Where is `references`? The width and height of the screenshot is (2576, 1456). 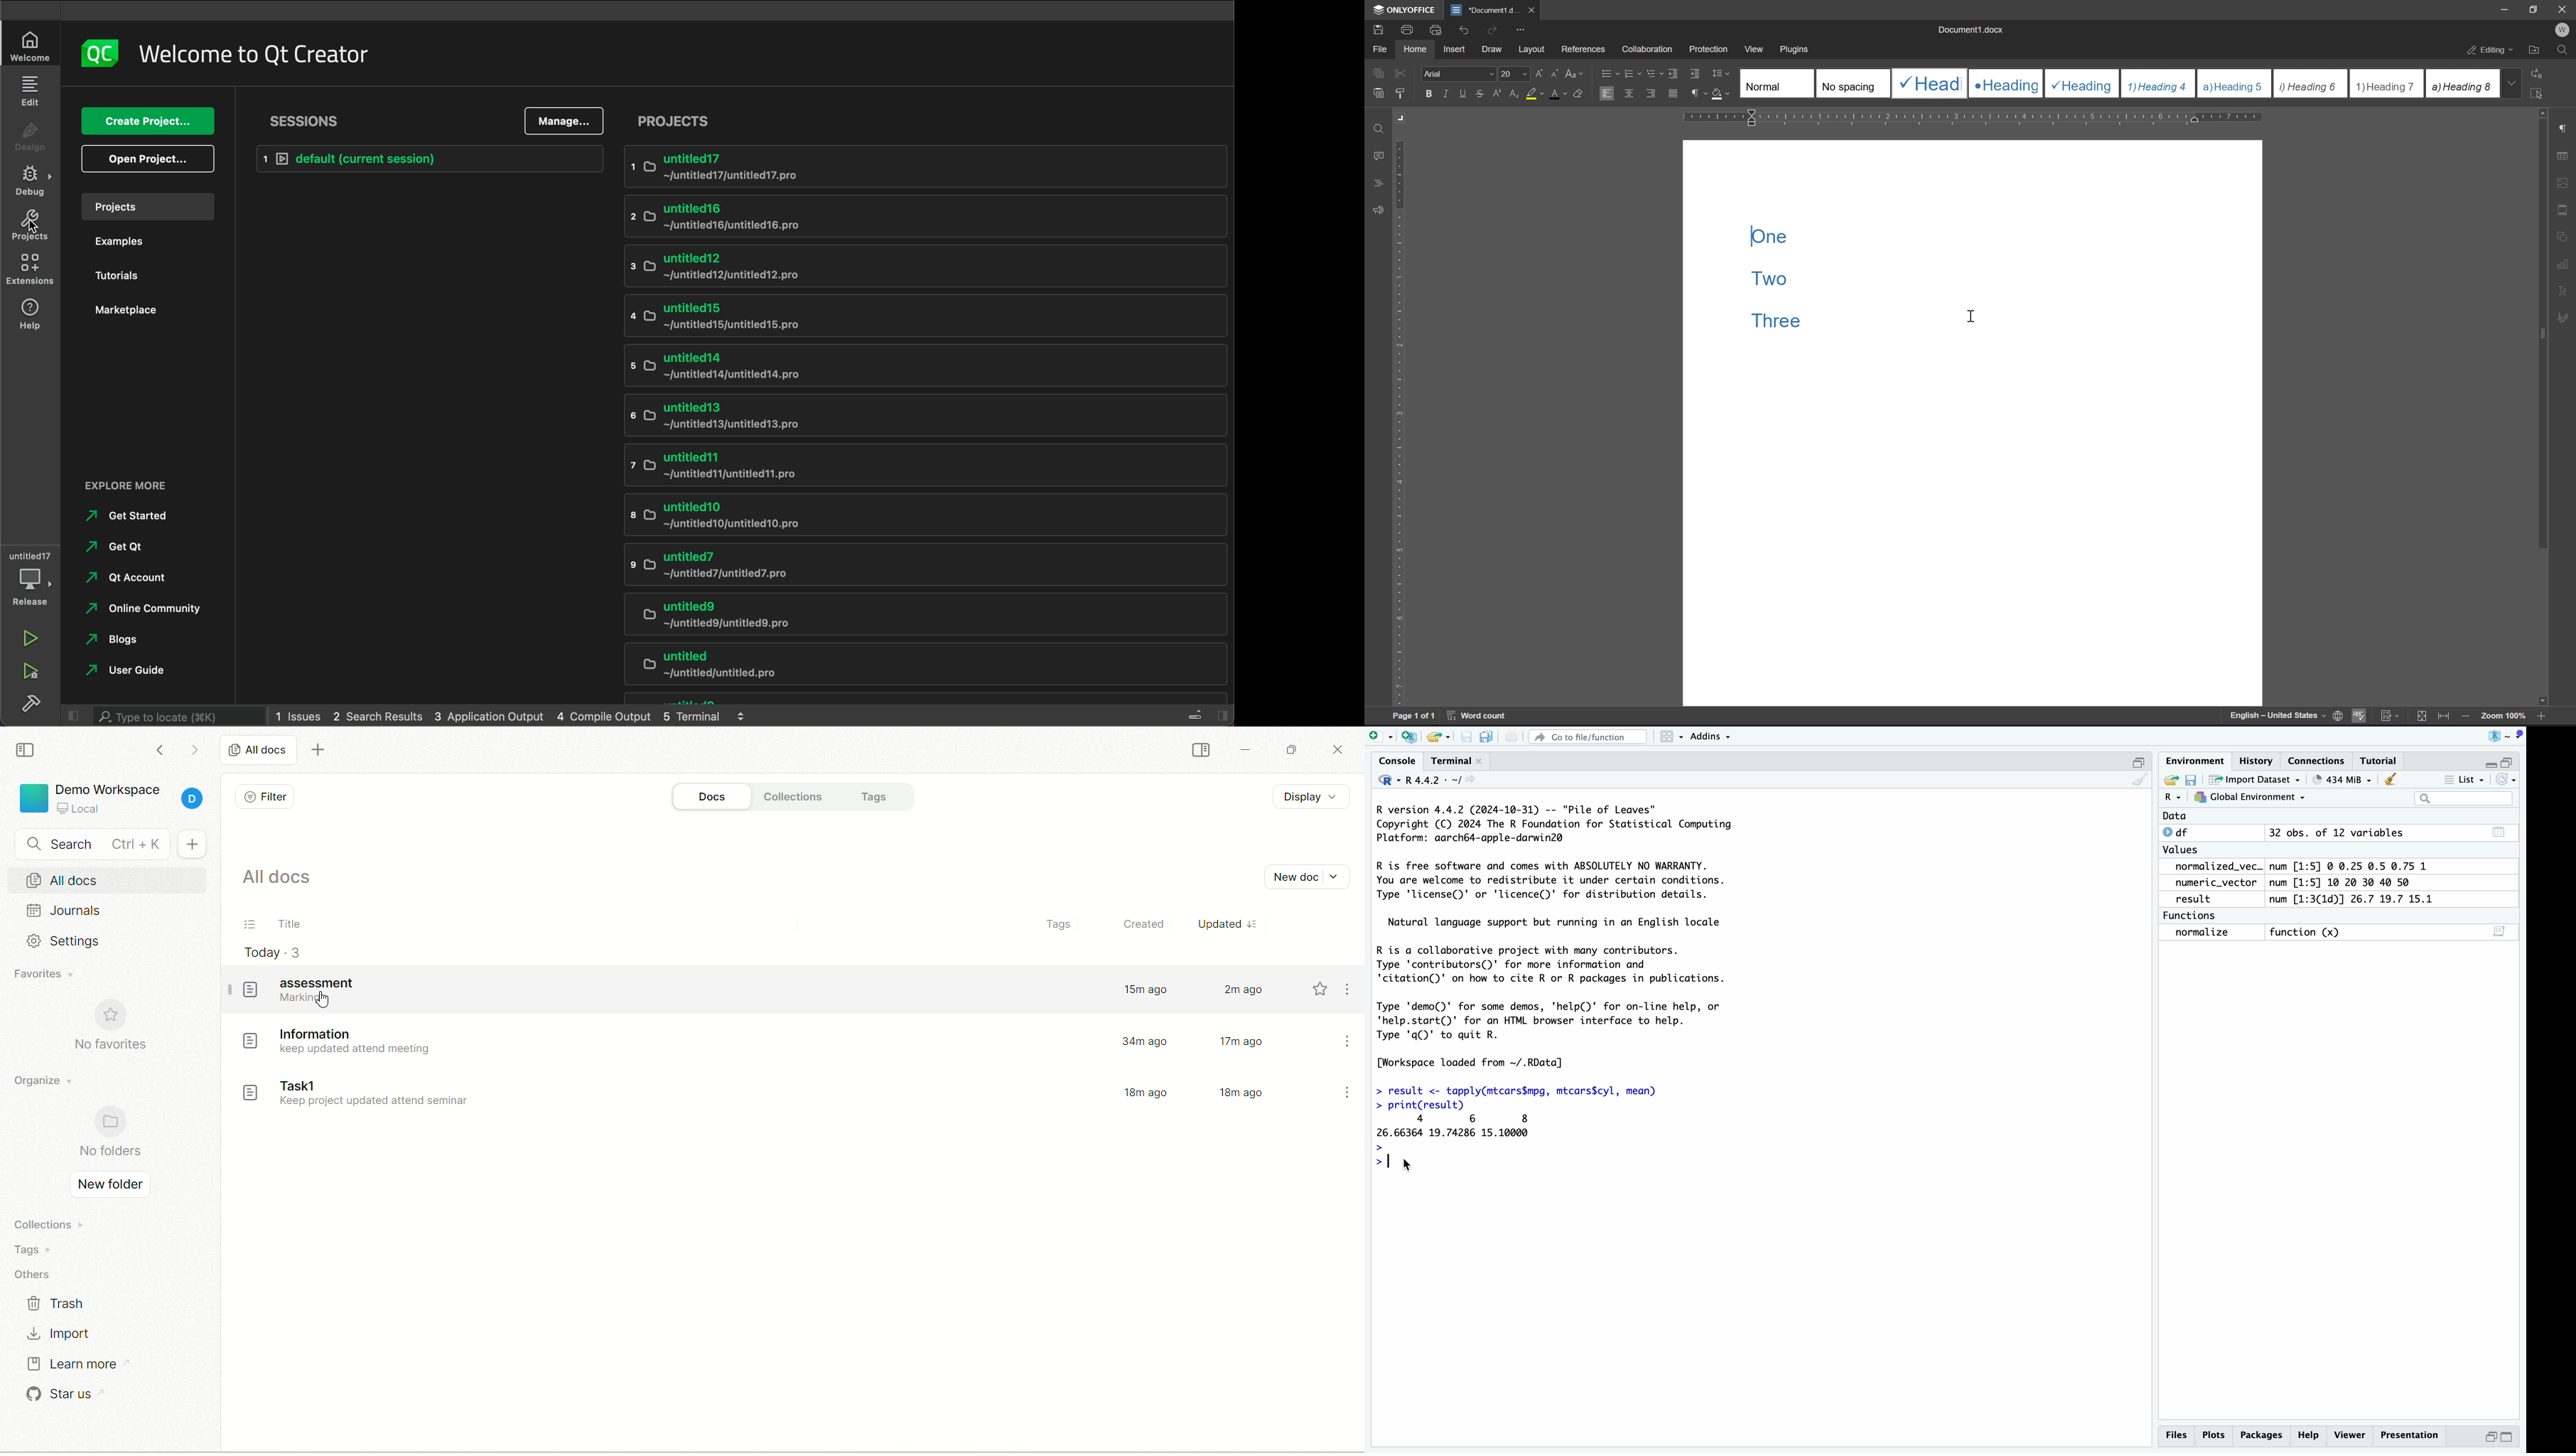
references is located at coordinates (1584, 47).